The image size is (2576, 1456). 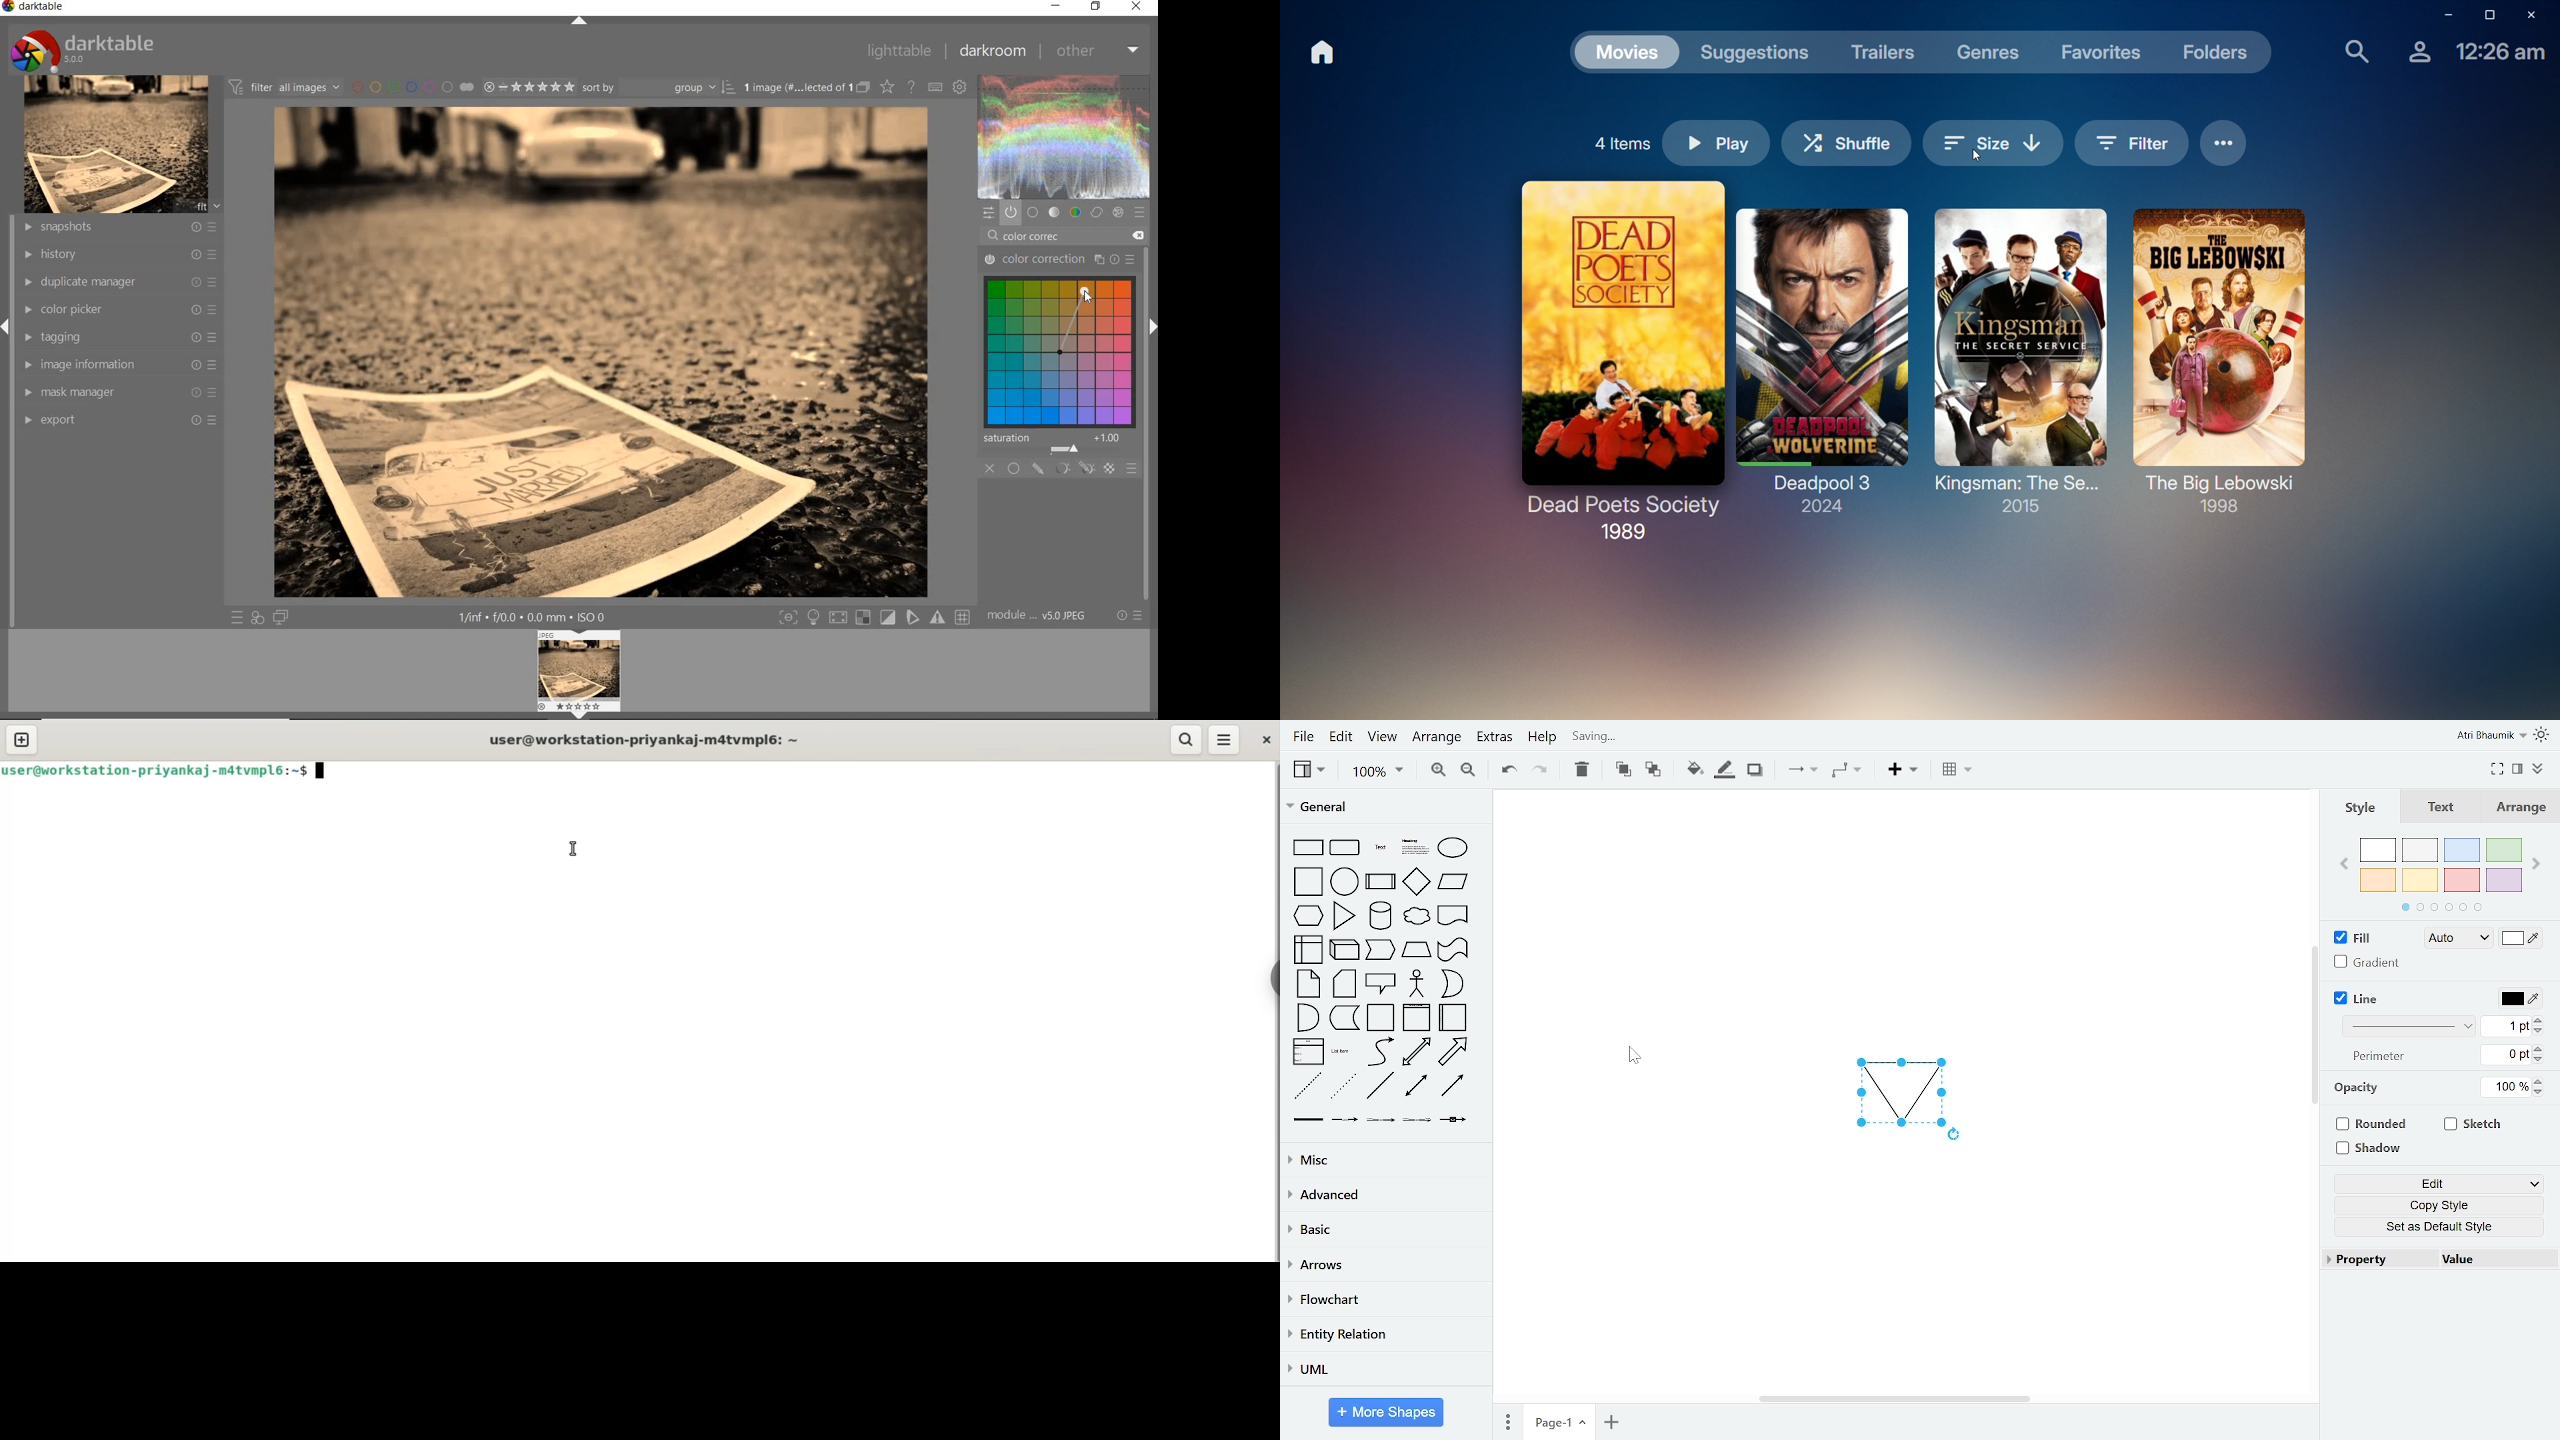 I want to click on ash, so click(x=2420, y=850).